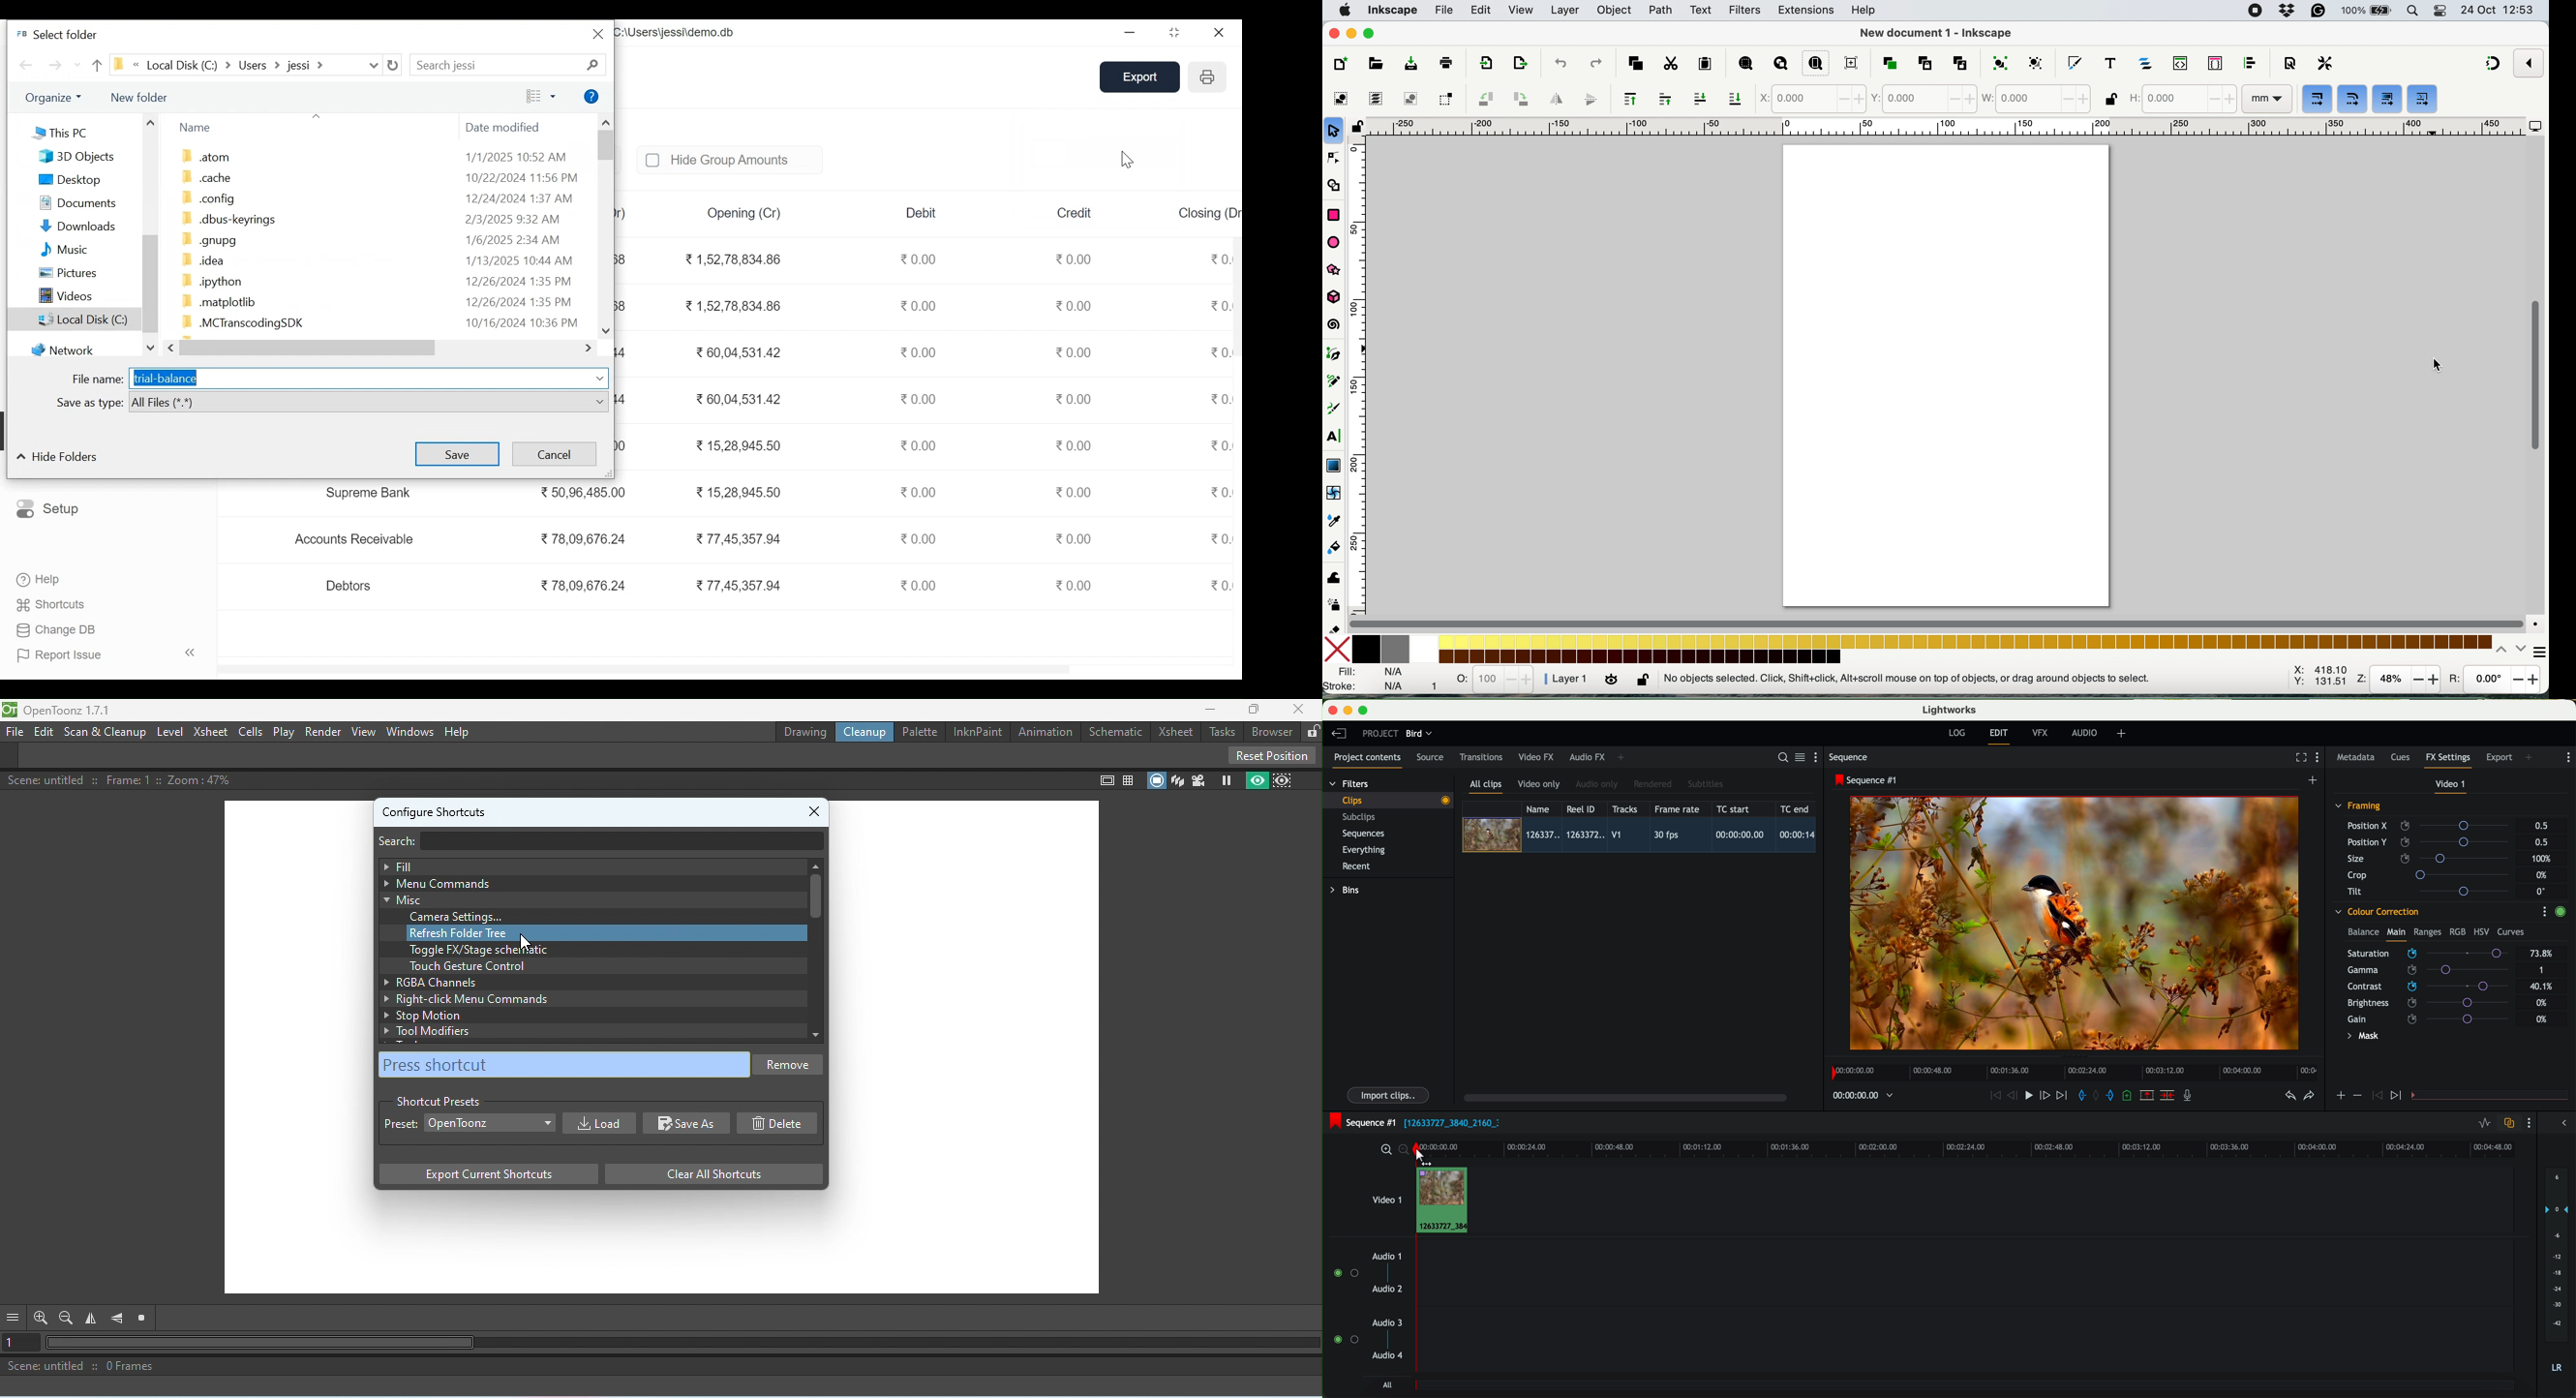 Image resolution: width=2576 pixels, height=1400 pixels. Describe the element at coordinates (350, 585) in the screenshot. I see `Debtors` at that location.